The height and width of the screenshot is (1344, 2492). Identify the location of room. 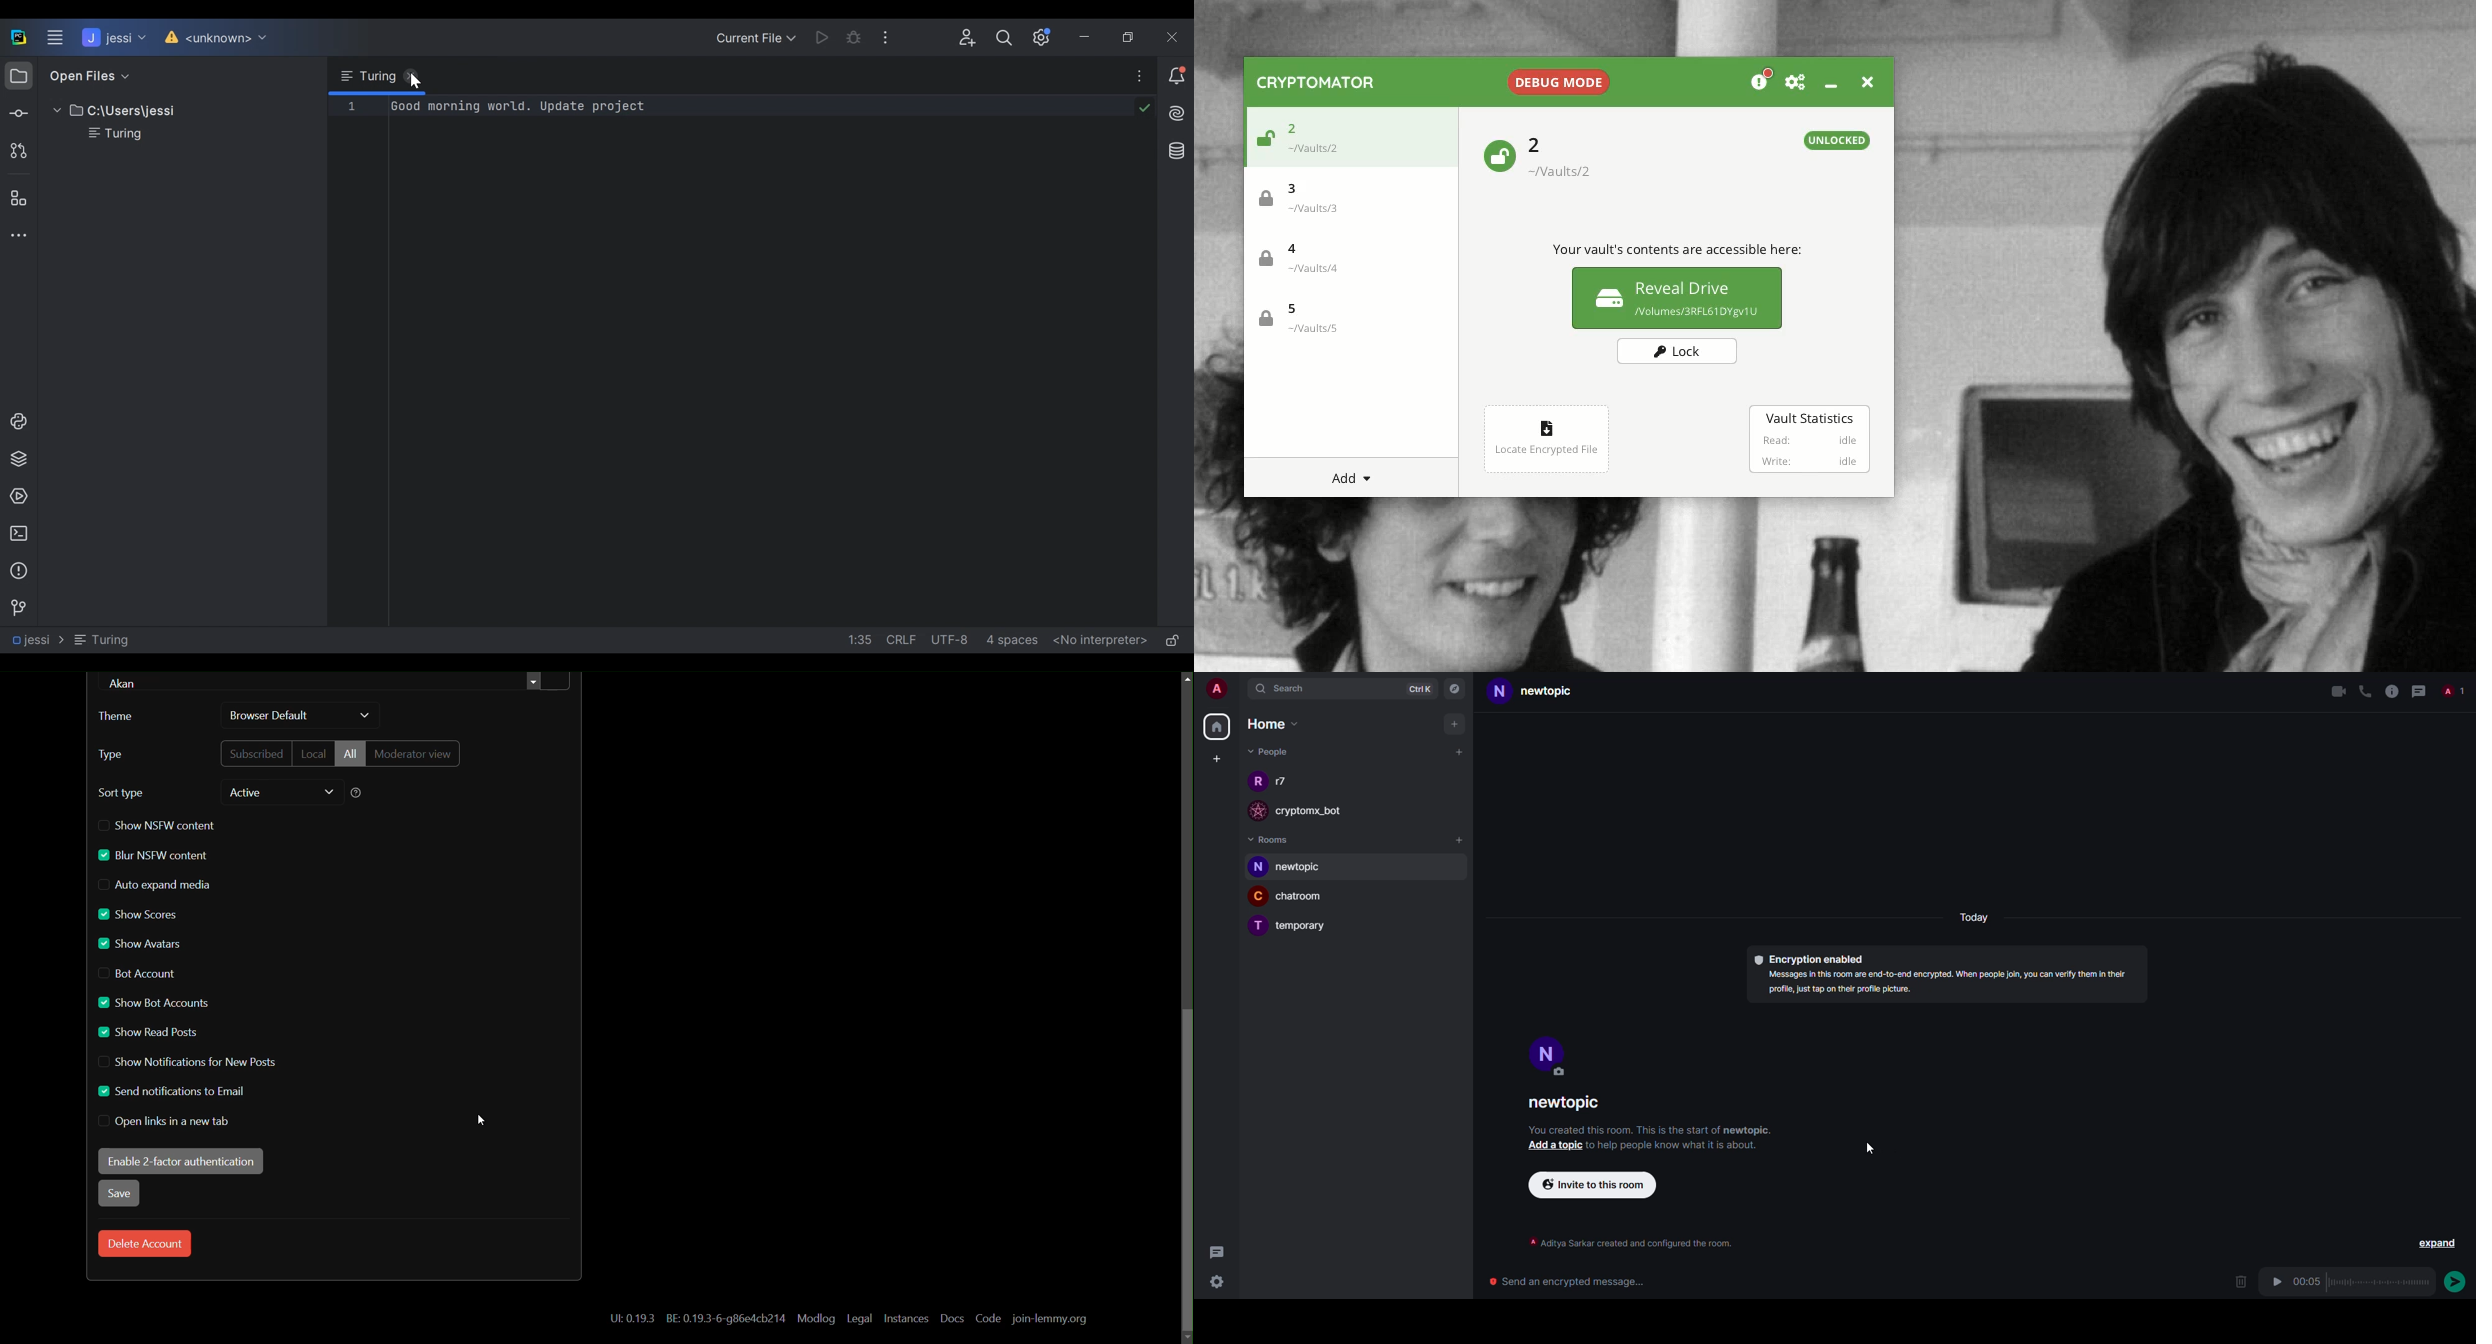
(1308, 899).